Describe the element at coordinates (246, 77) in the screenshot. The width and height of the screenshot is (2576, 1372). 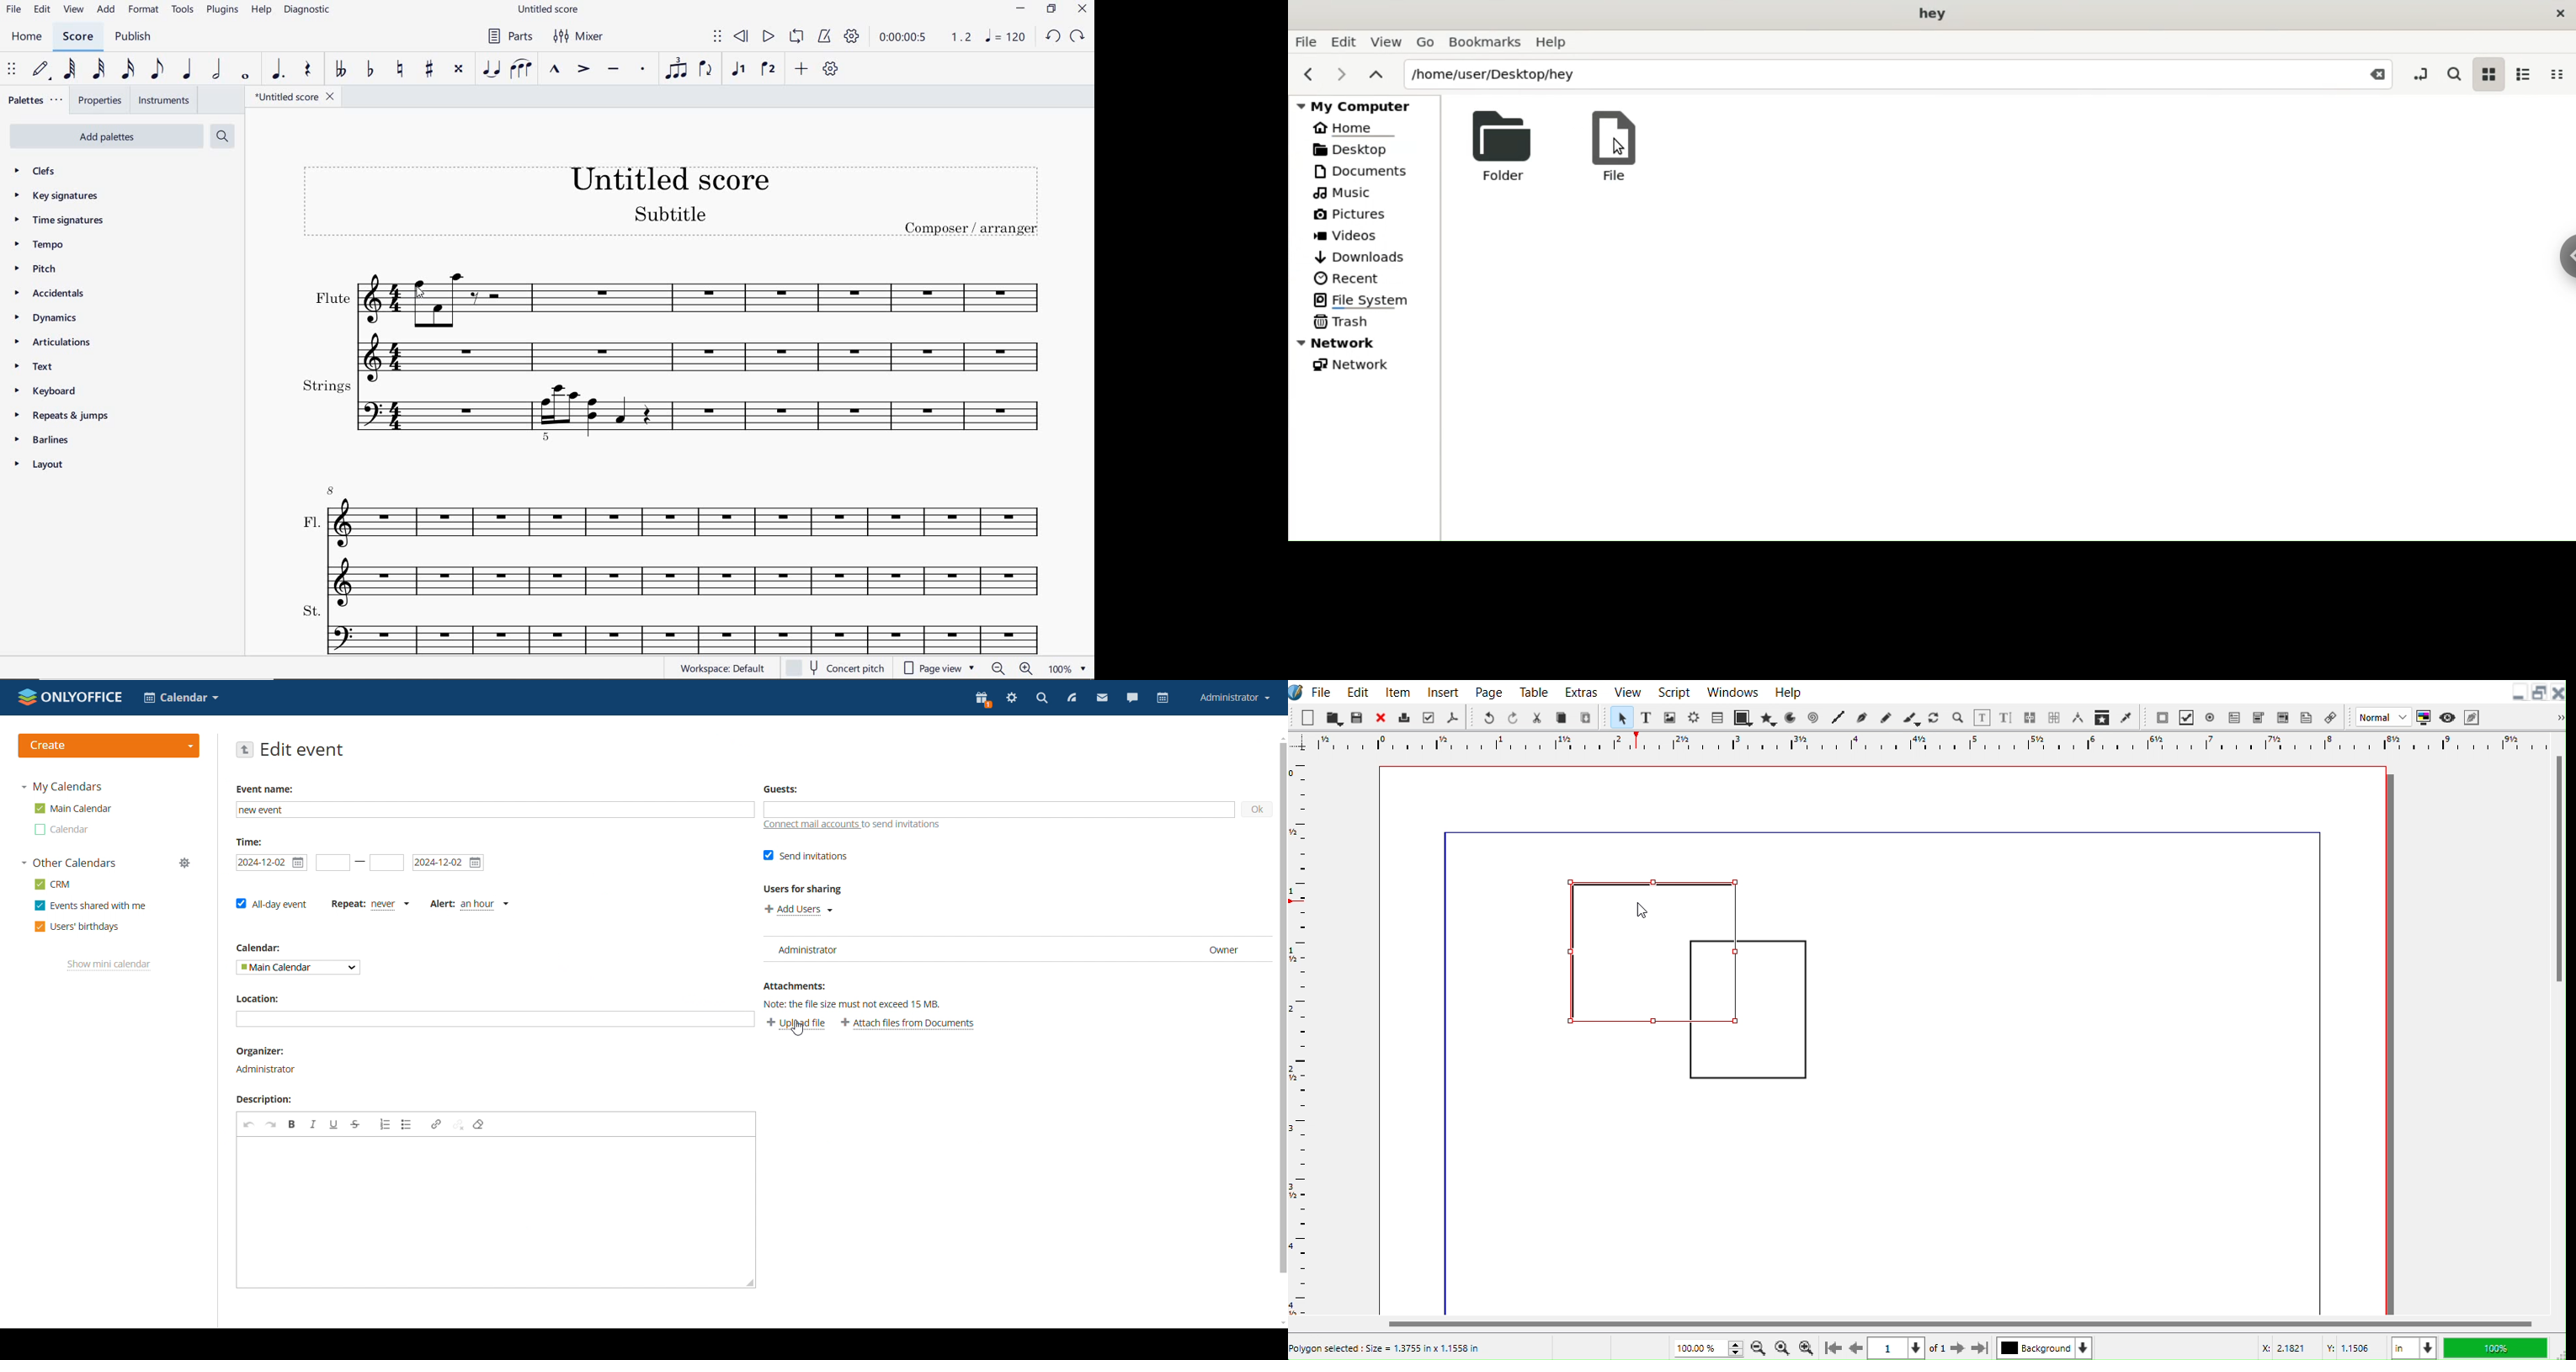
I see `WHOLE NOTE` at that location.